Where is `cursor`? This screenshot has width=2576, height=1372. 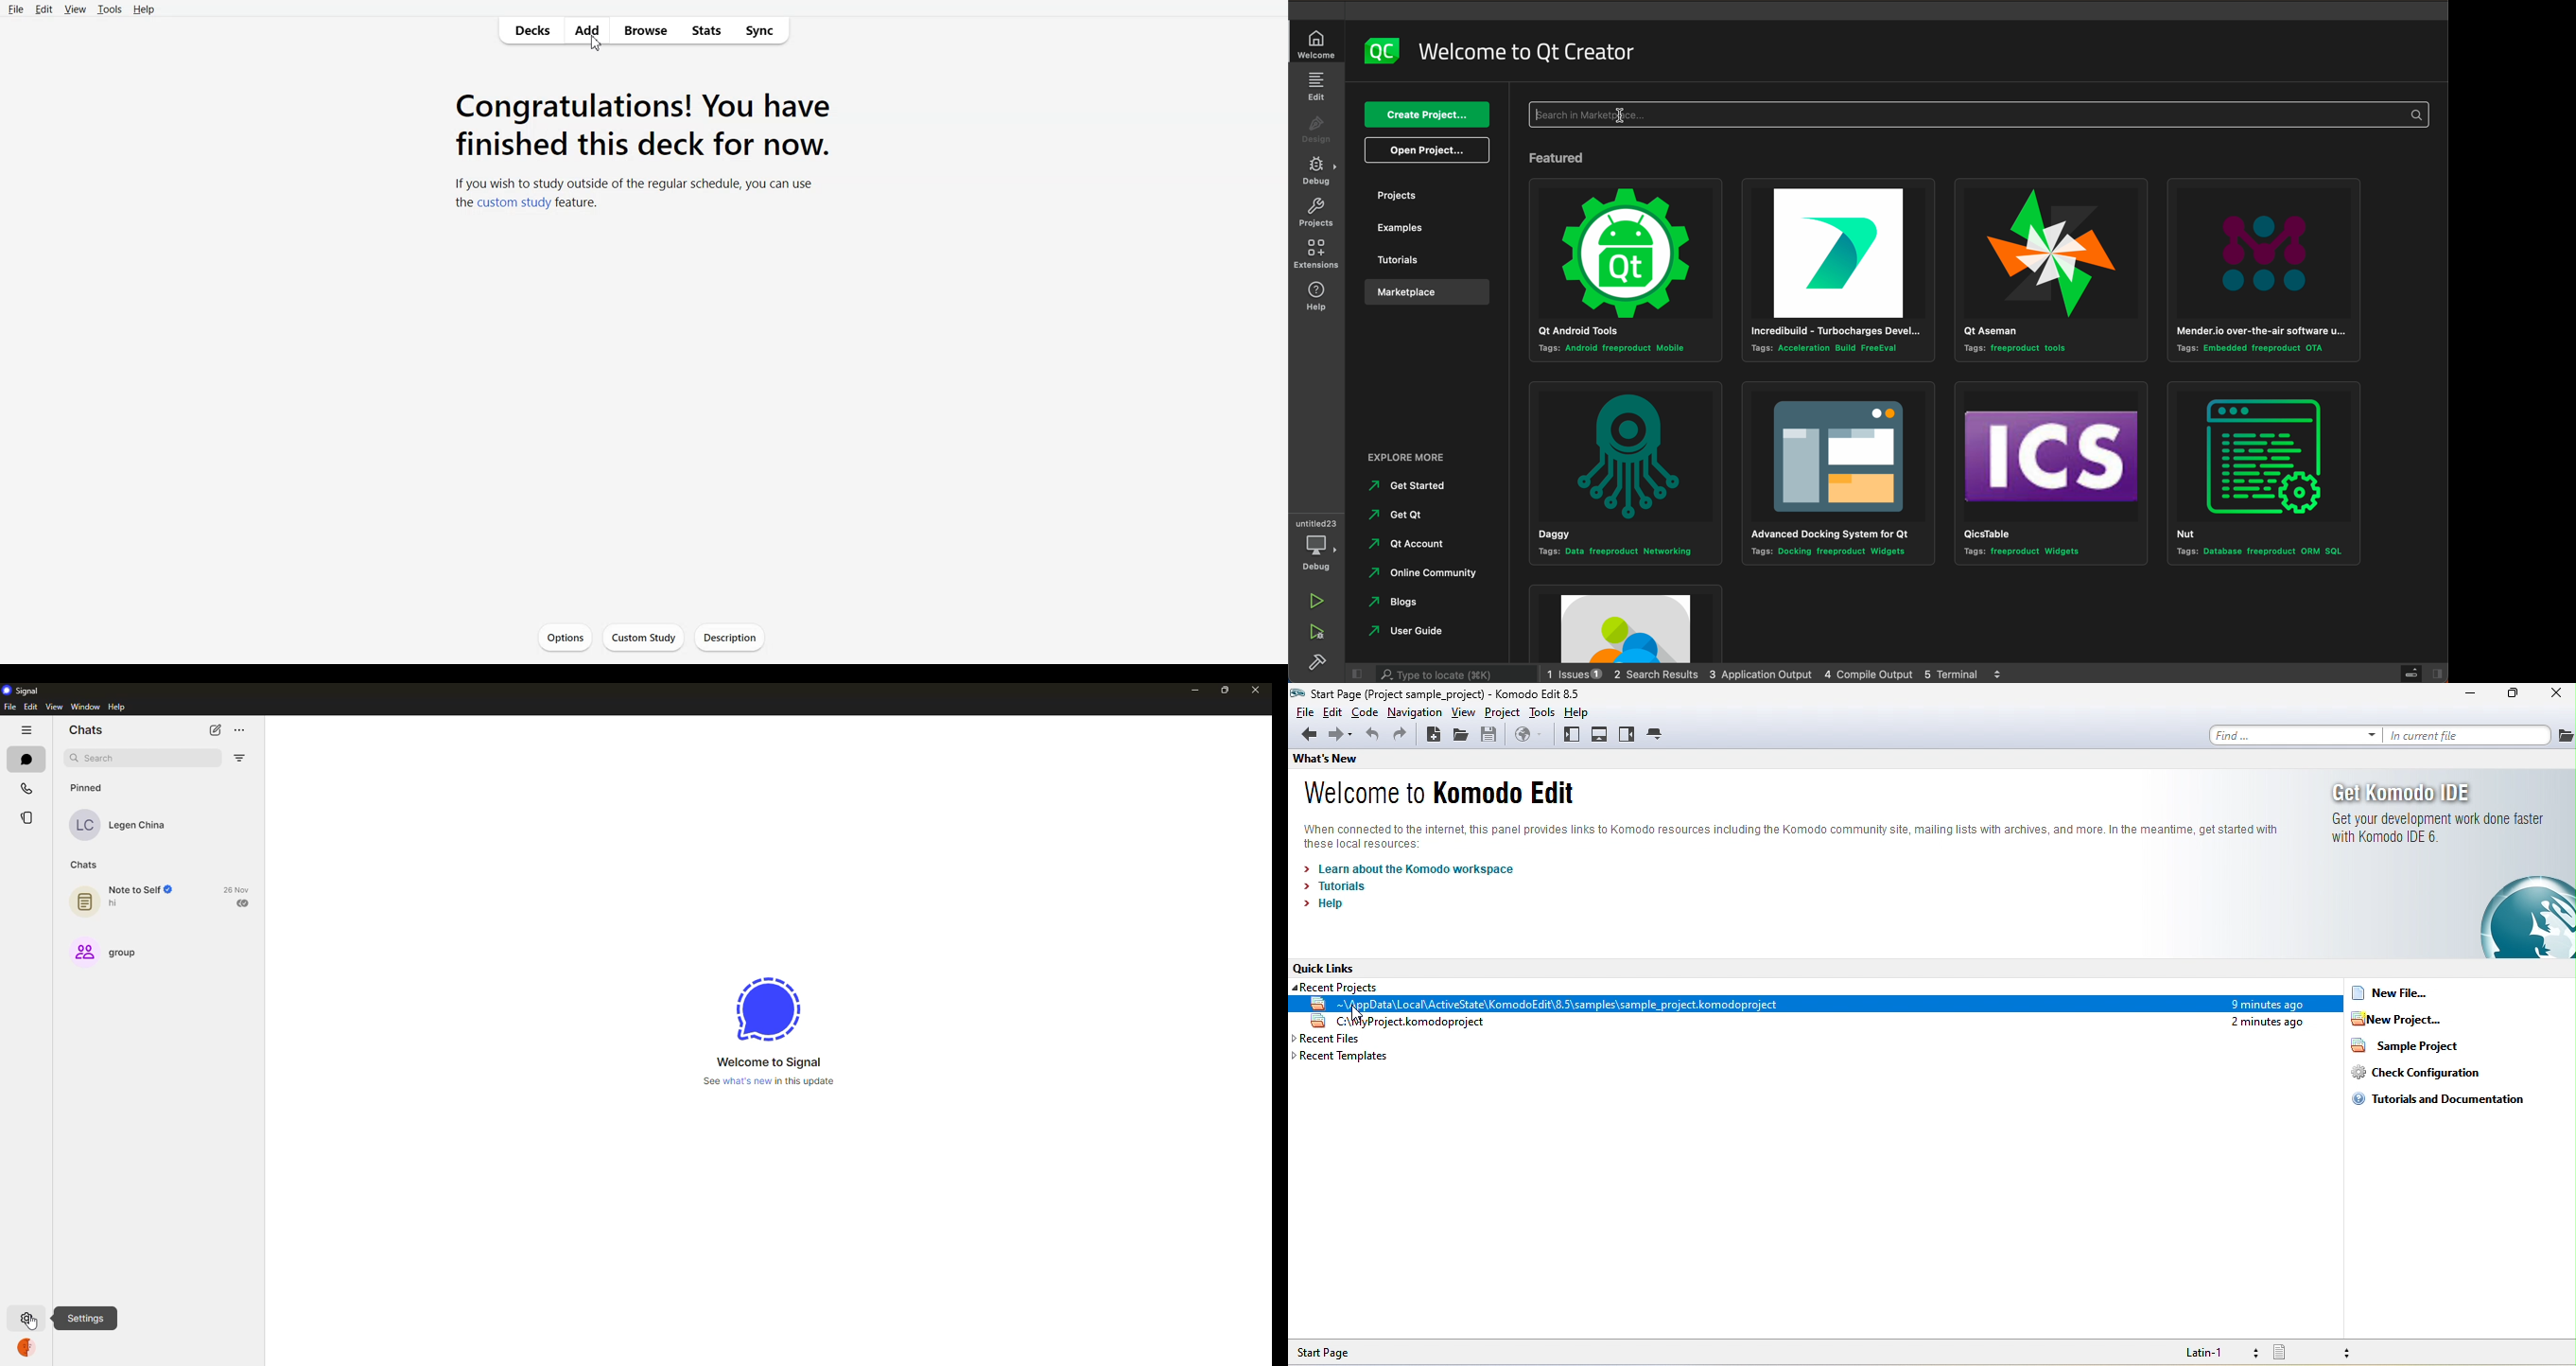 cursor is located at coordinates (32, 1324).